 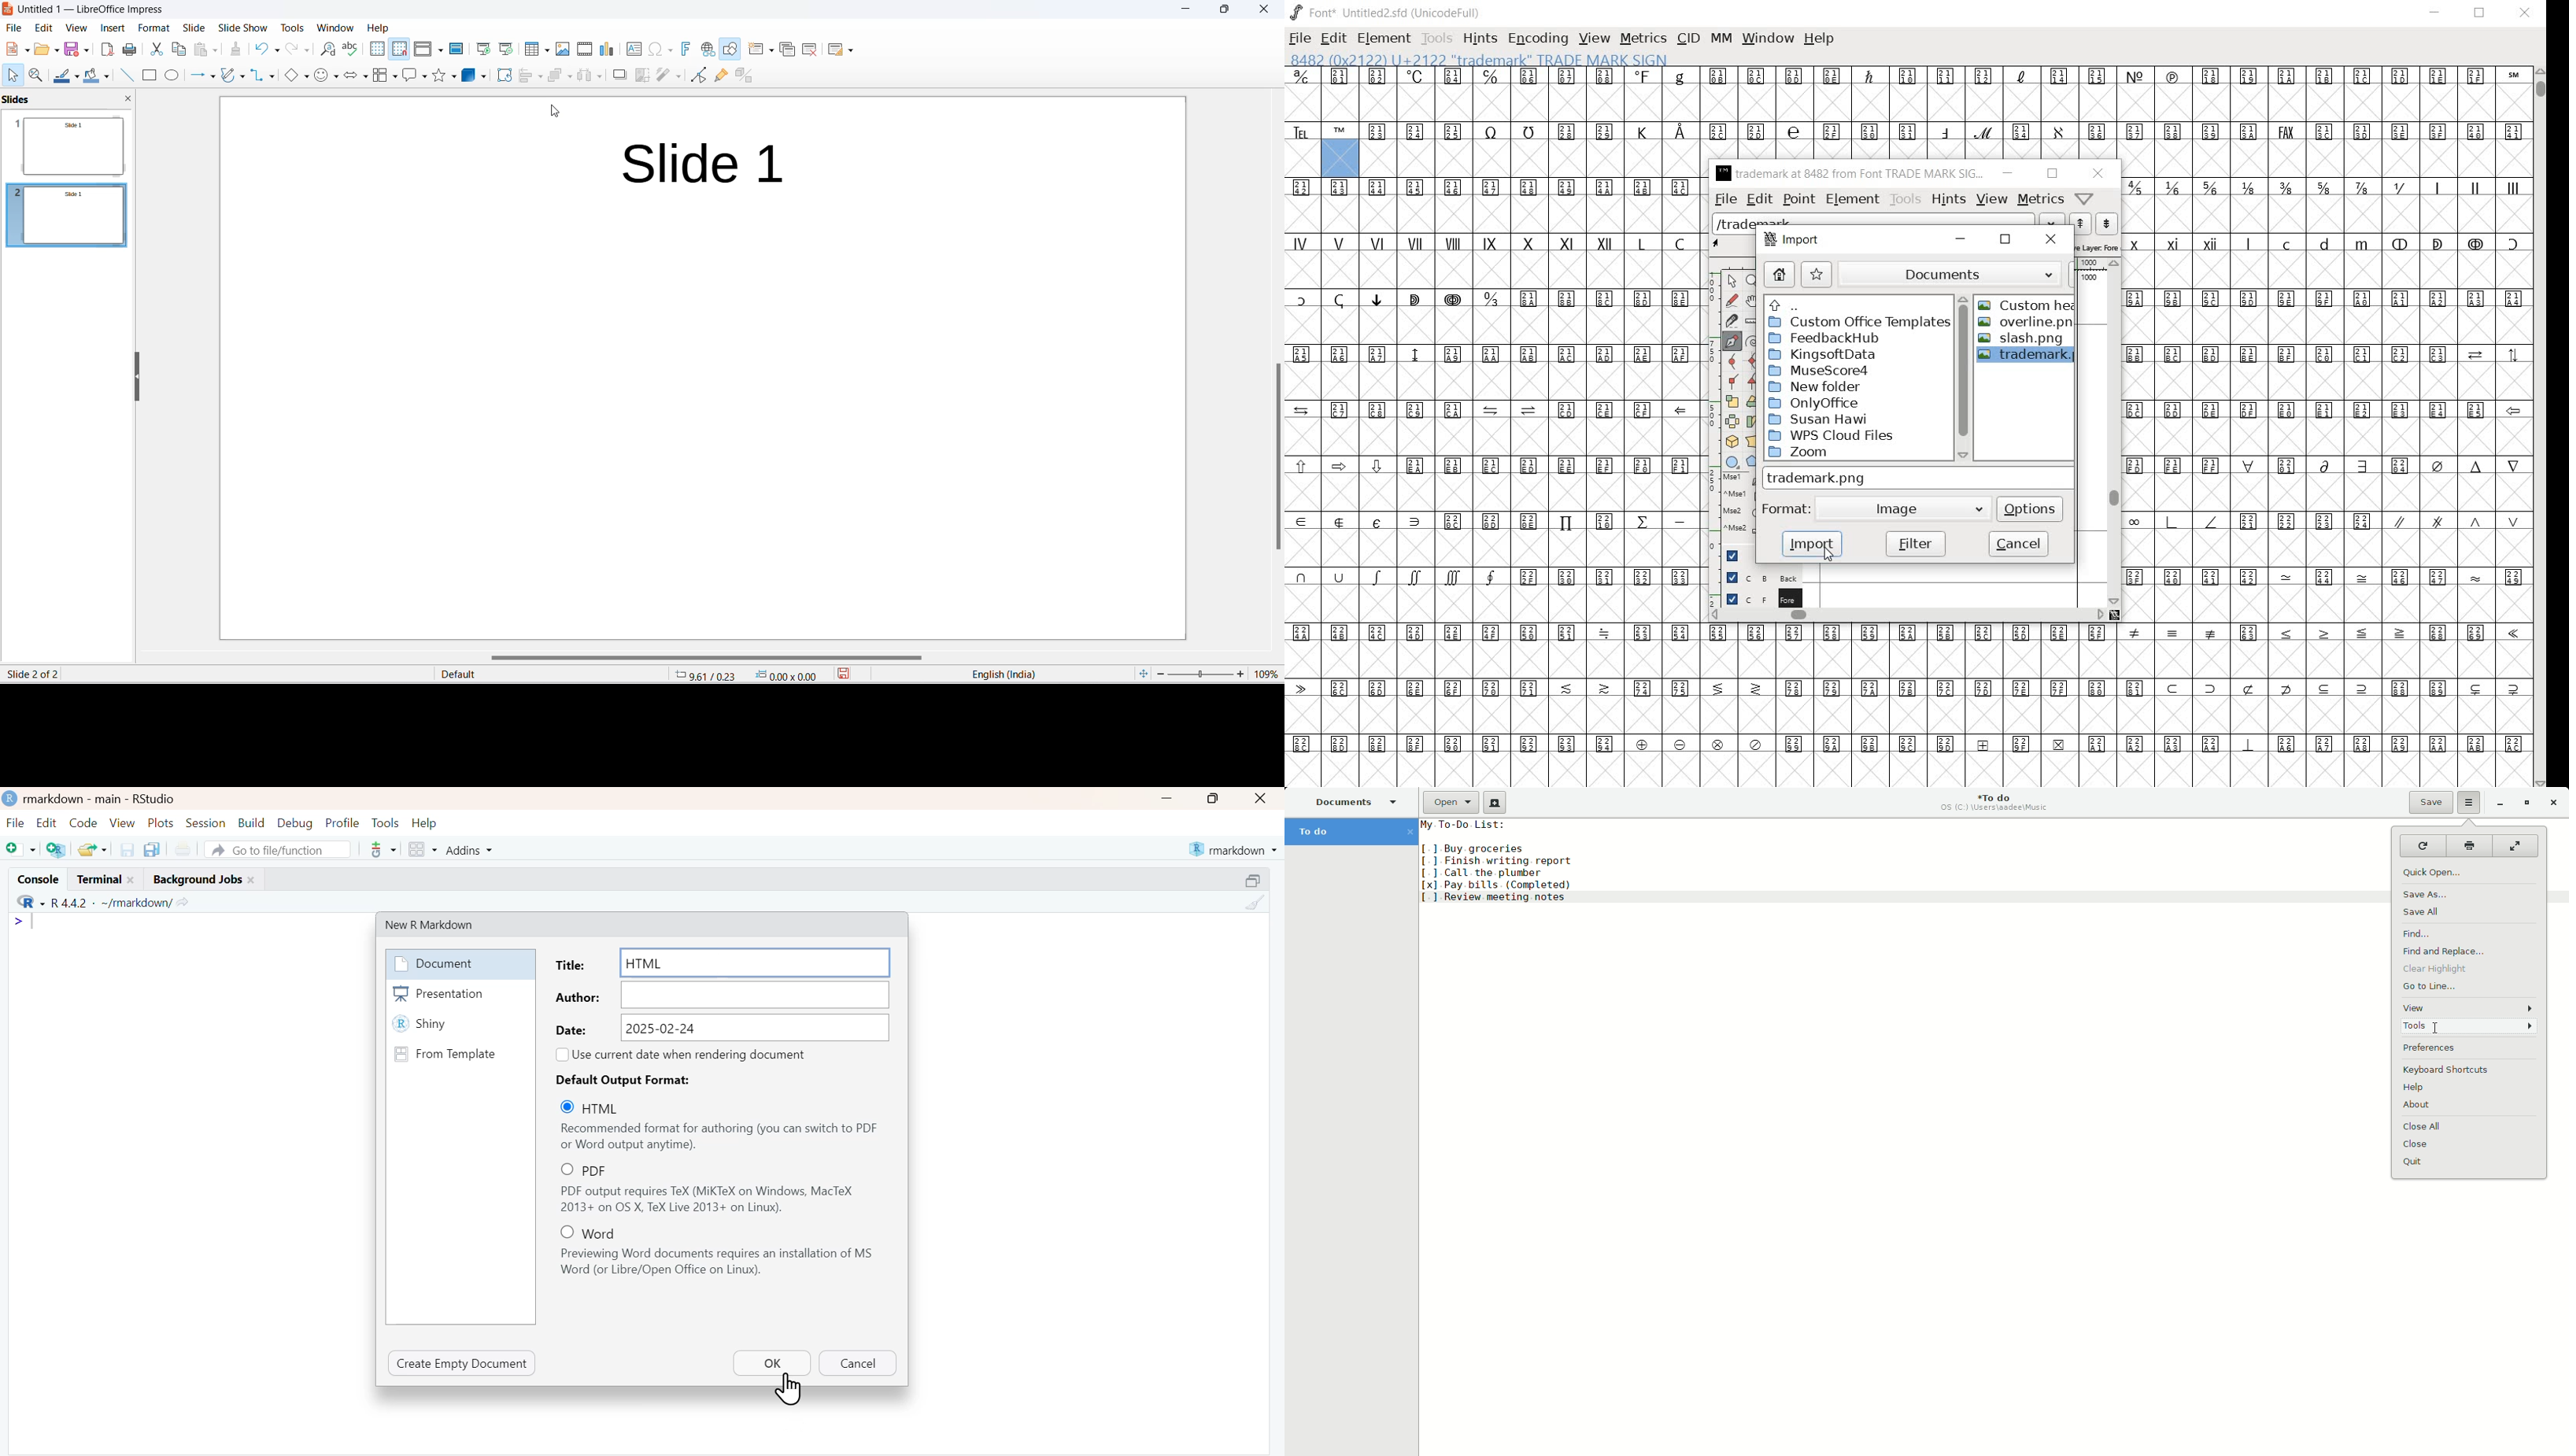 I want to click on current project - rmarkdown, so click(x=1232, y=849).